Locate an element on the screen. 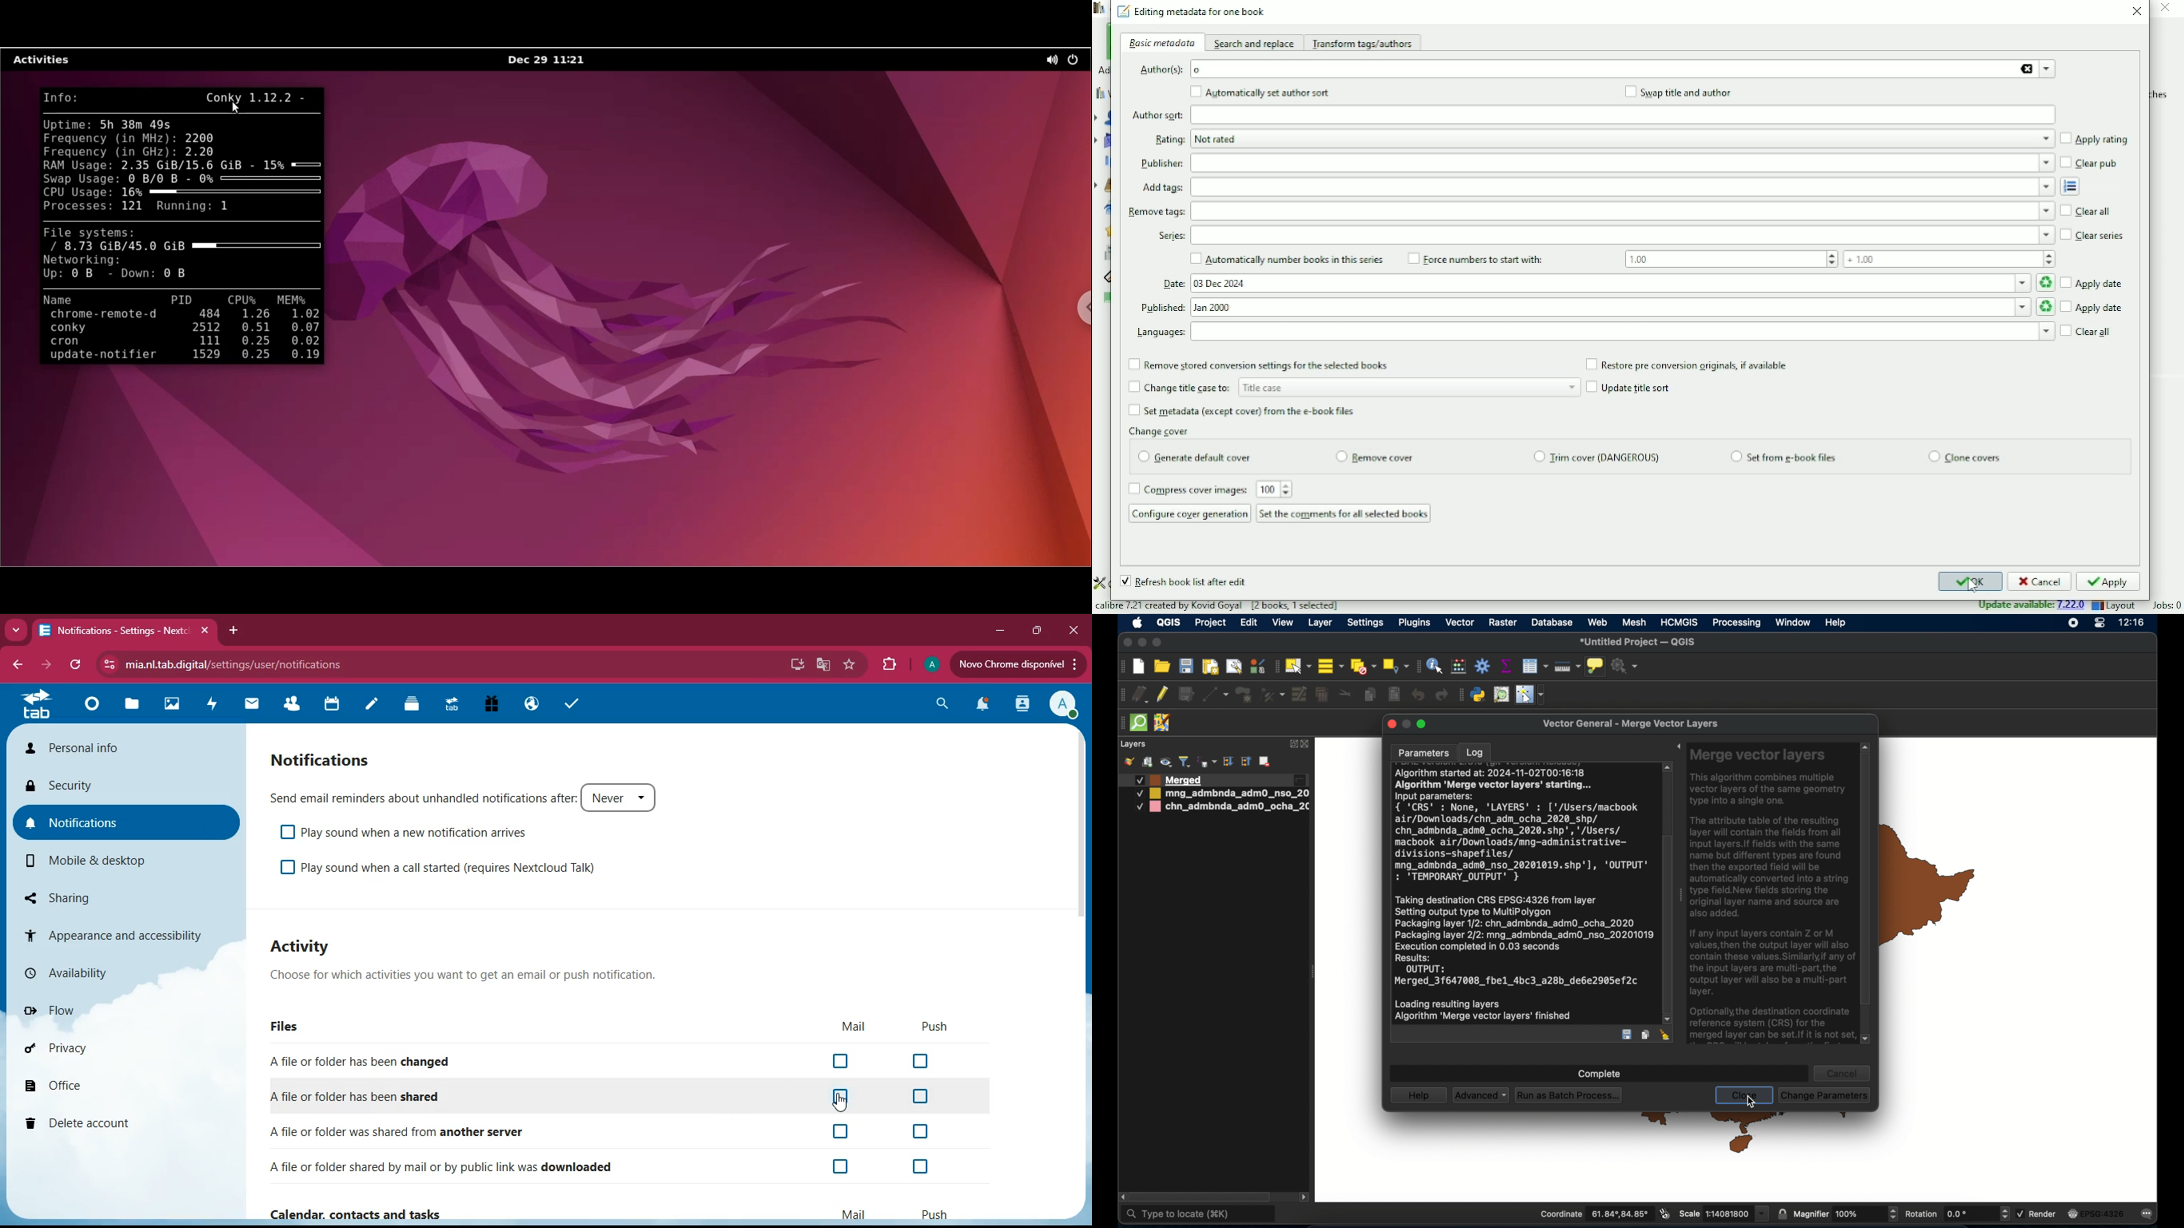 The image size is (2184, 1232). add tab is located at coordinates (232, 631).